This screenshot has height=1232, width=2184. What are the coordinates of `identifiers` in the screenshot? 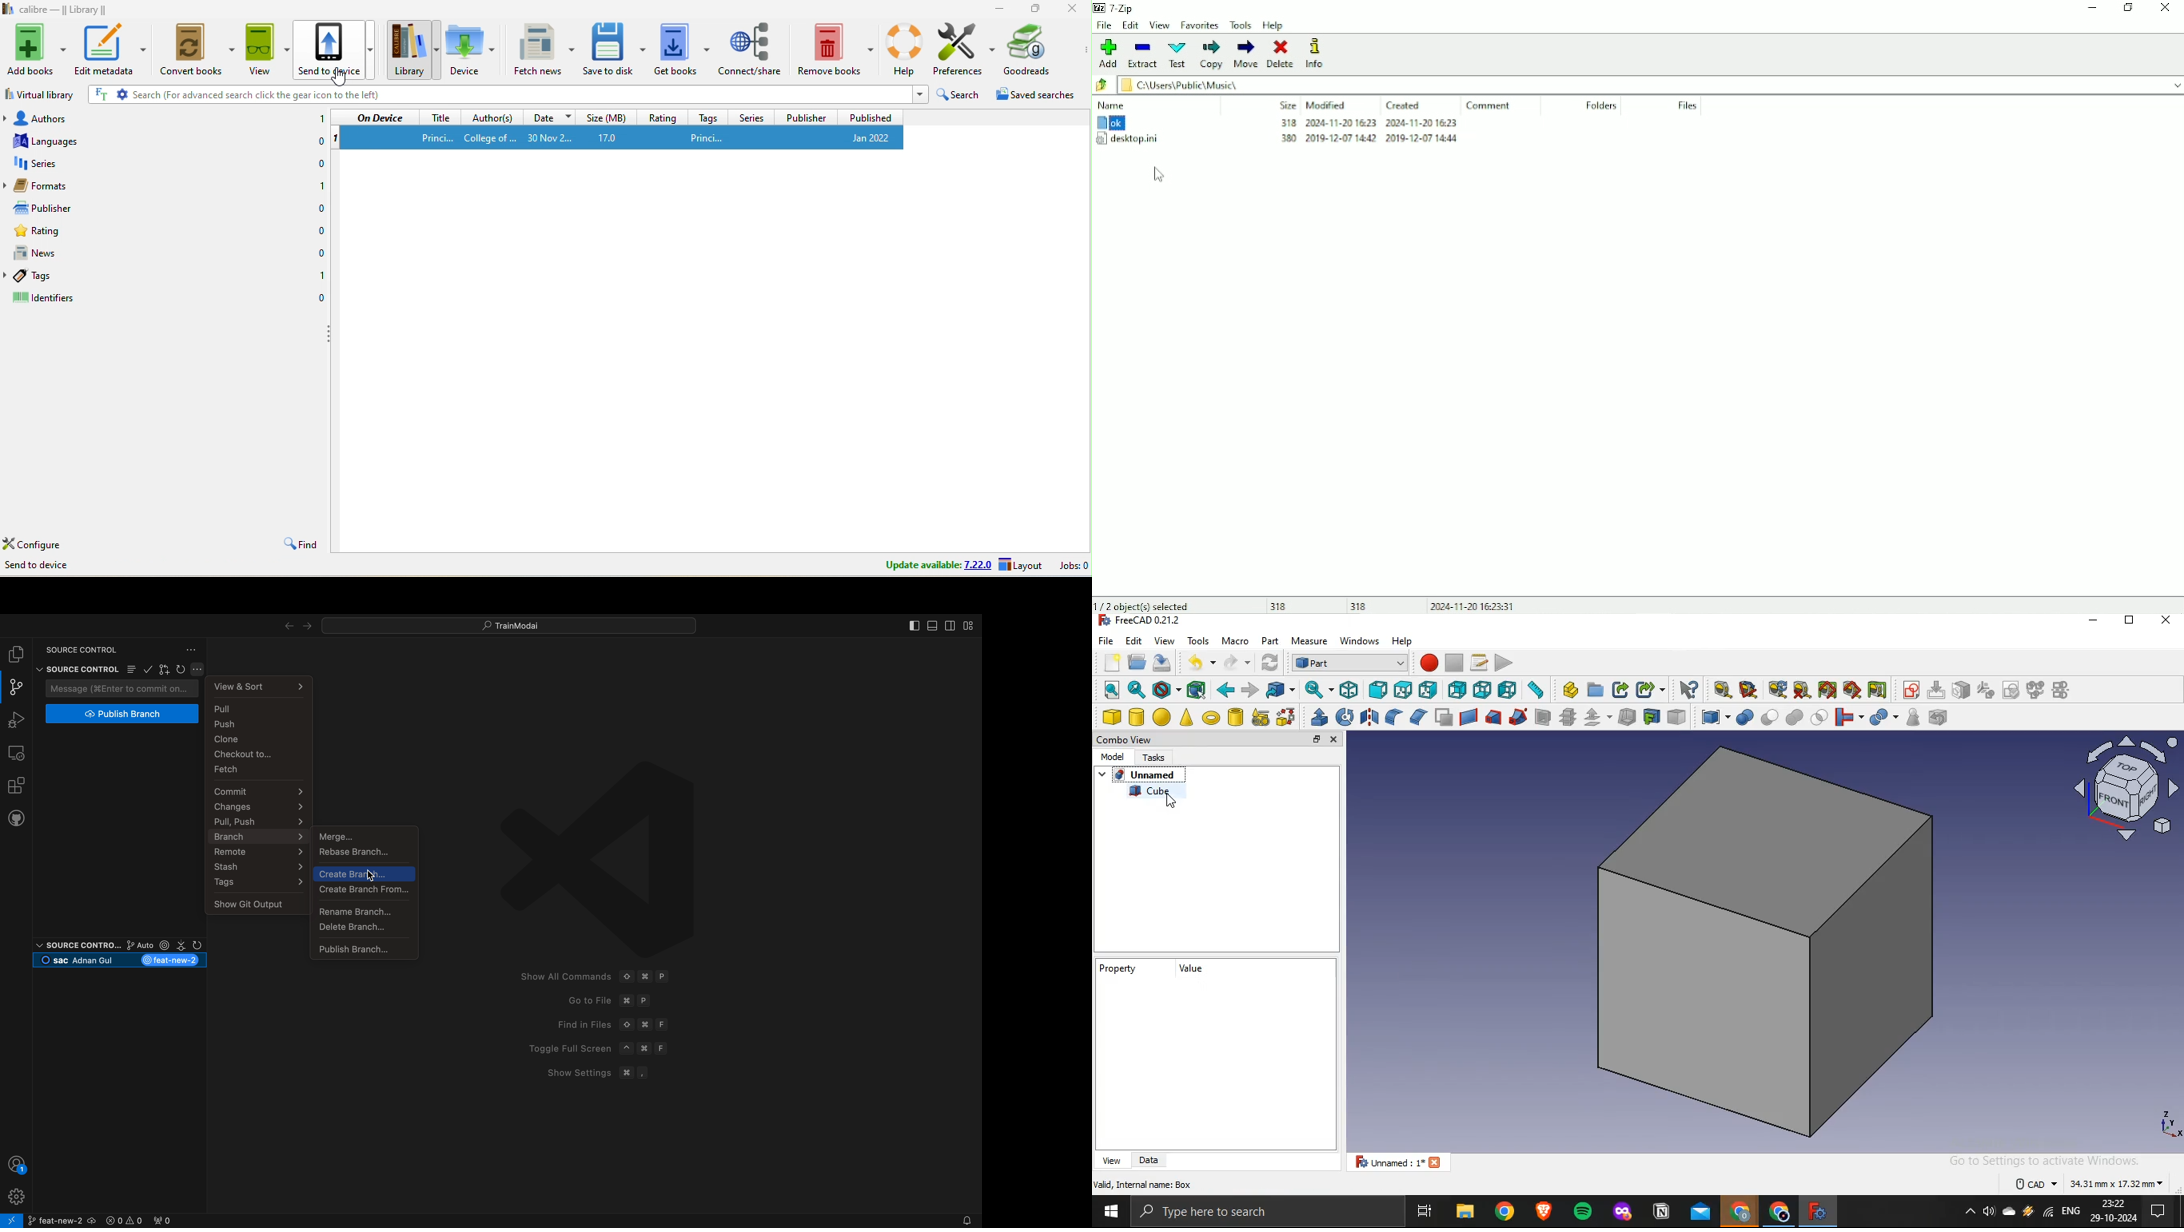 It's located at (44, 298).